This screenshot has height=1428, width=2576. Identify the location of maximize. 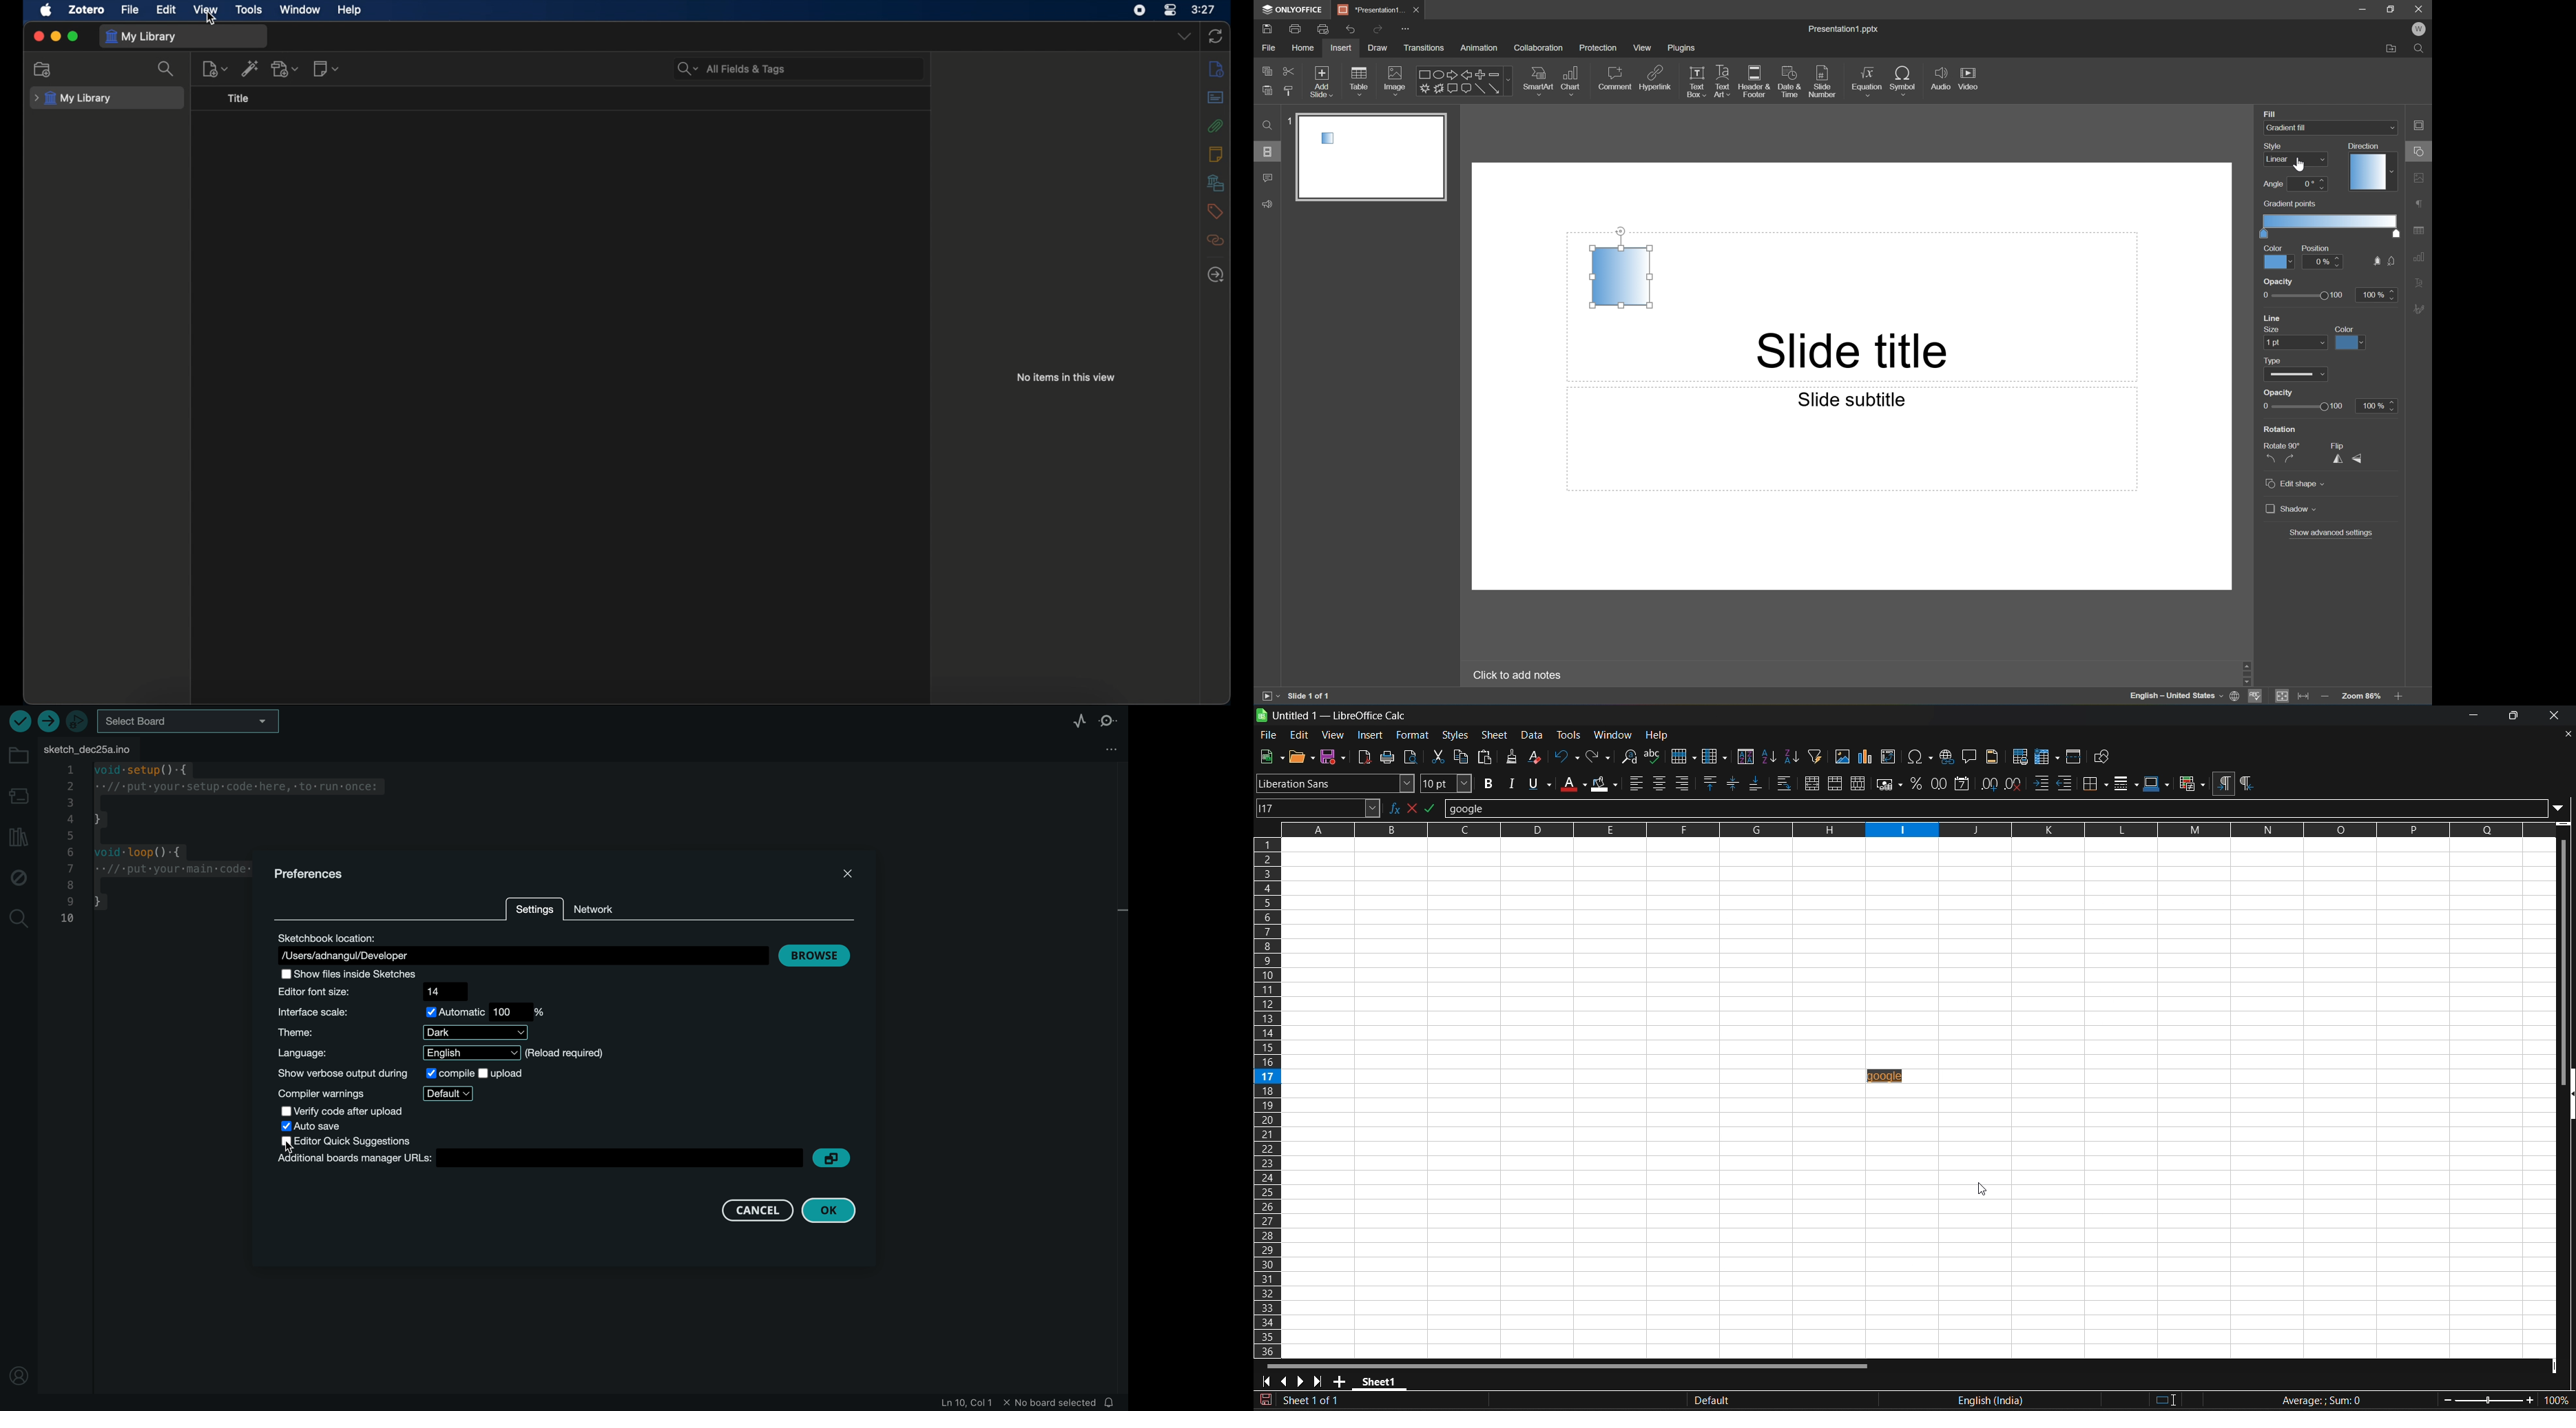
(2512, 716).